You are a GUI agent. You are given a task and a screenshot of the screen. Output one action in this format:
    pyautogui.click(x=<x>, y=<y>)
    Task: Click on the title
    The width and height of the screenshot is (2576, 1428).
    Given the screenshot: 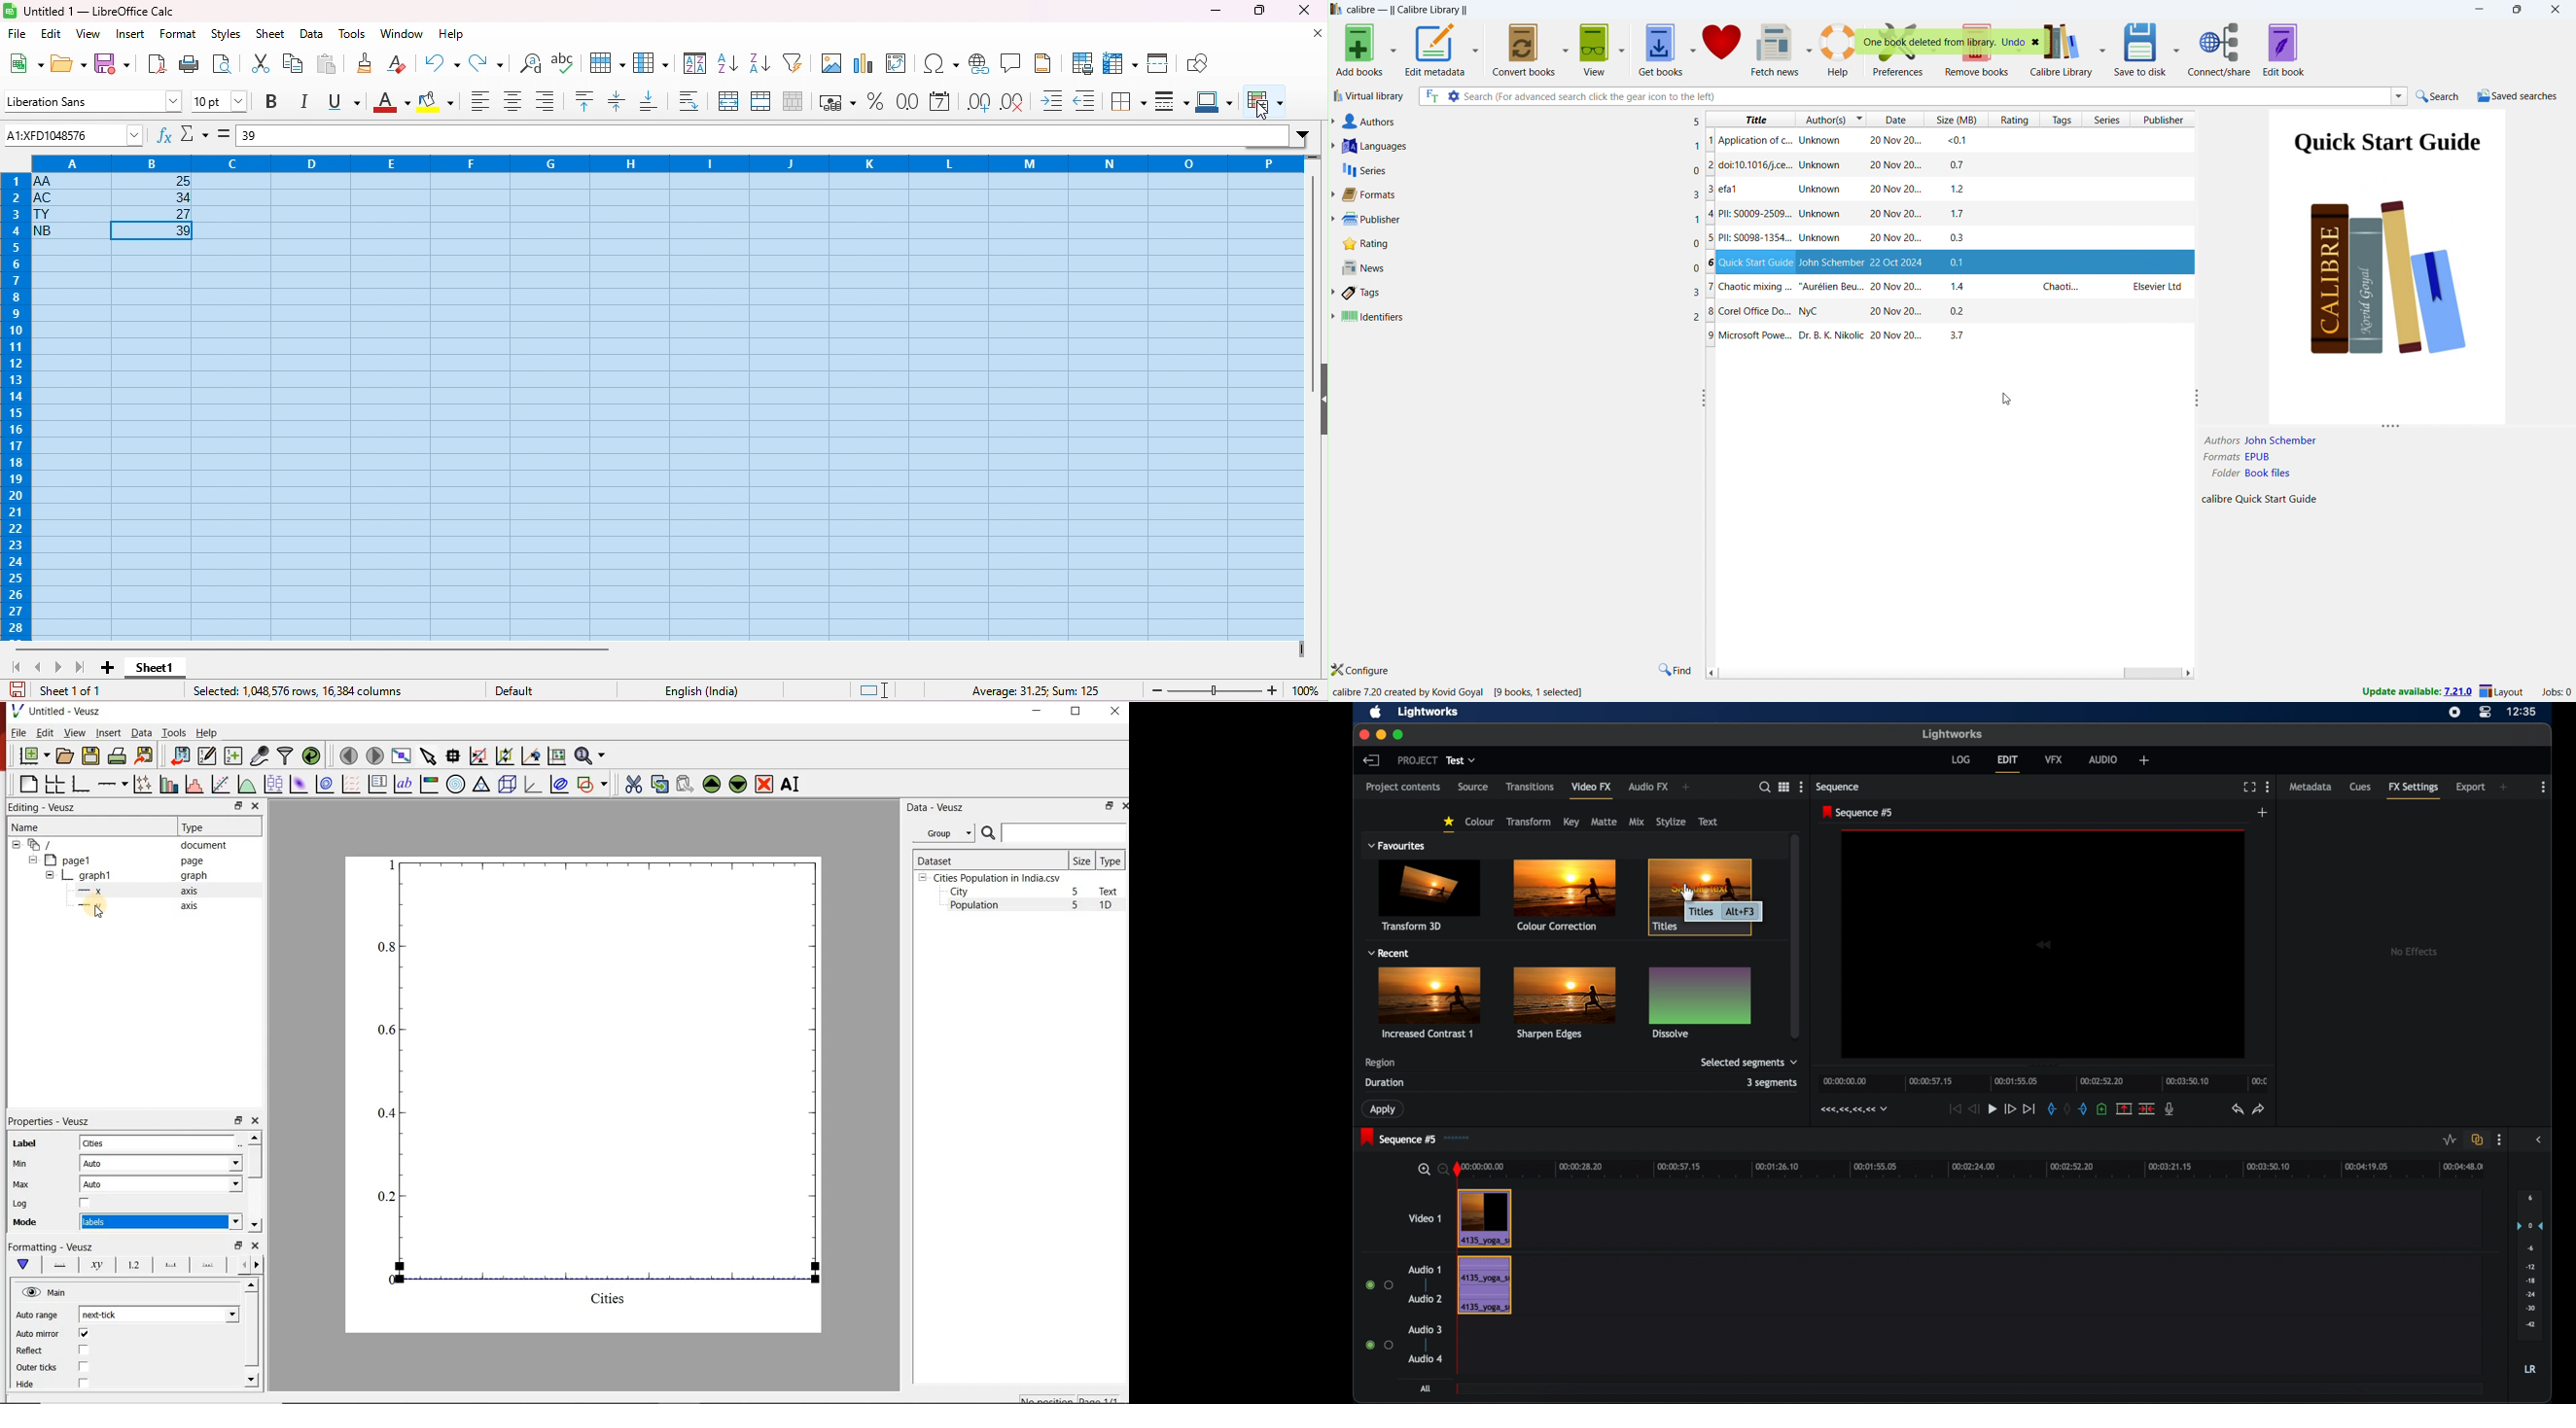 What is the action you would take?
    pyautogui.click(x=1408, y=10)
    